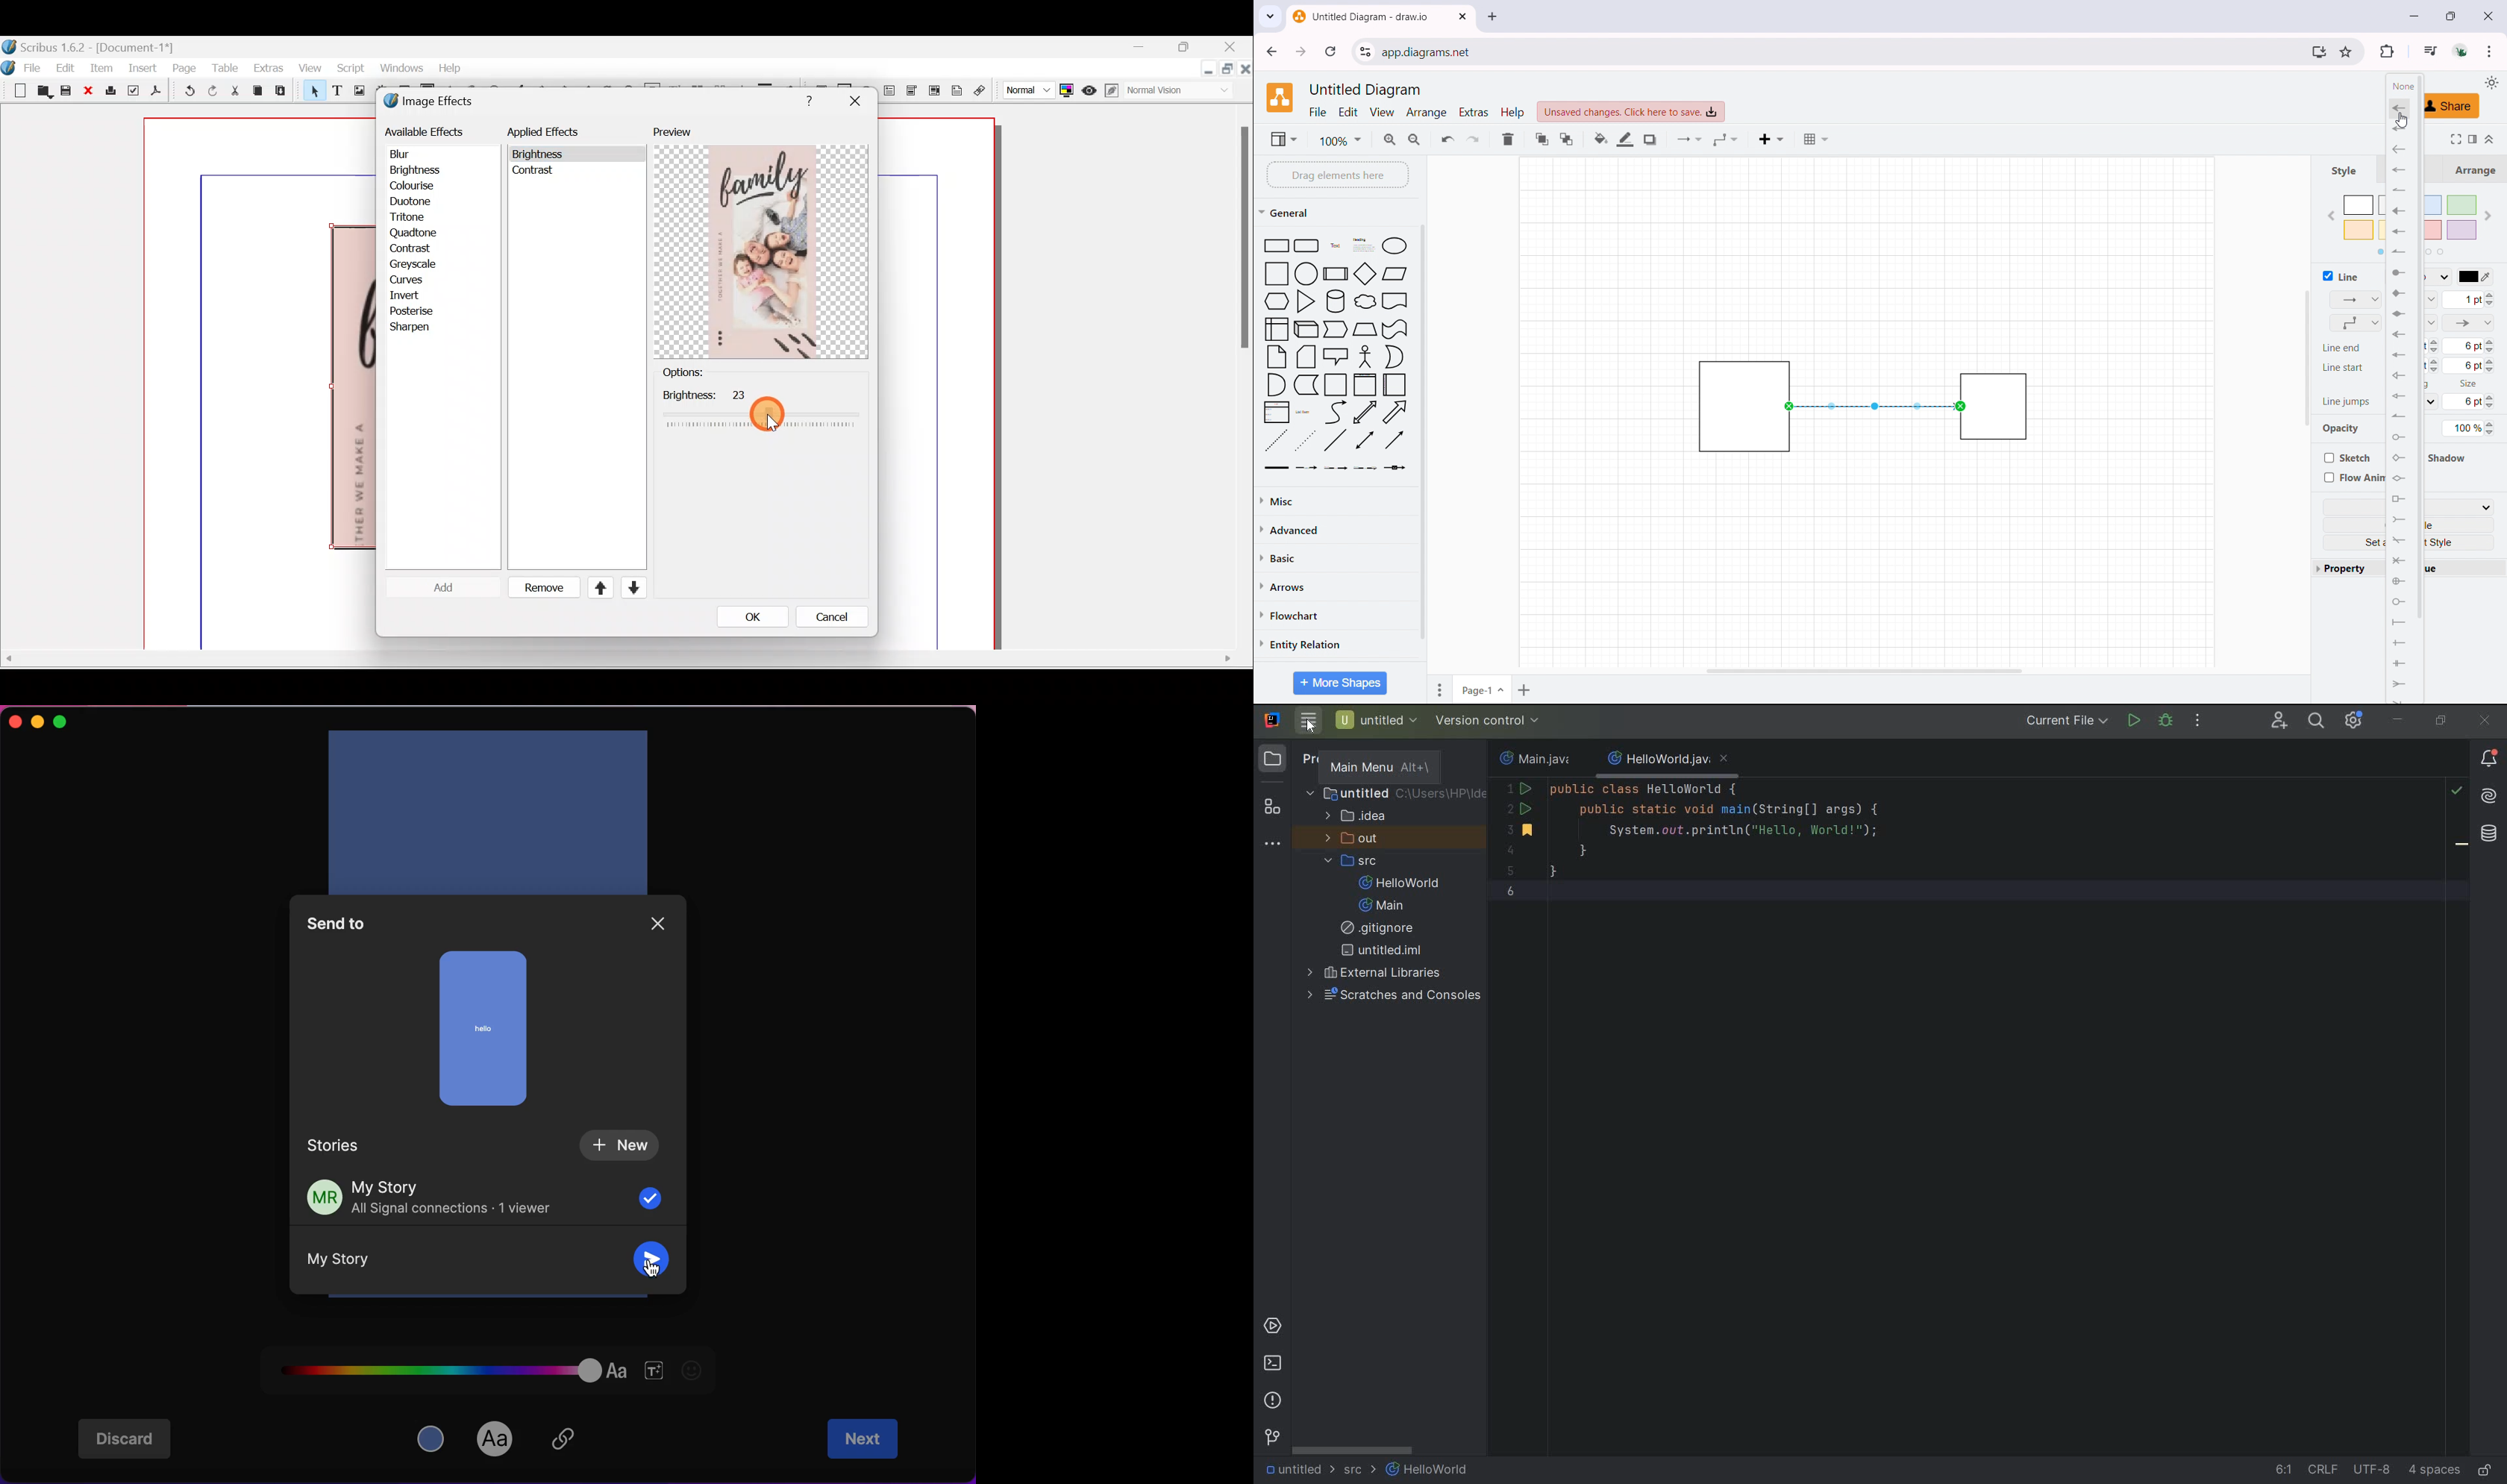 The width and height of the screenshot is (2520, 1484). What do you see at coordinates (8, 66) in the screenshot?
I see `Logo` at bounding box center [8, 66].